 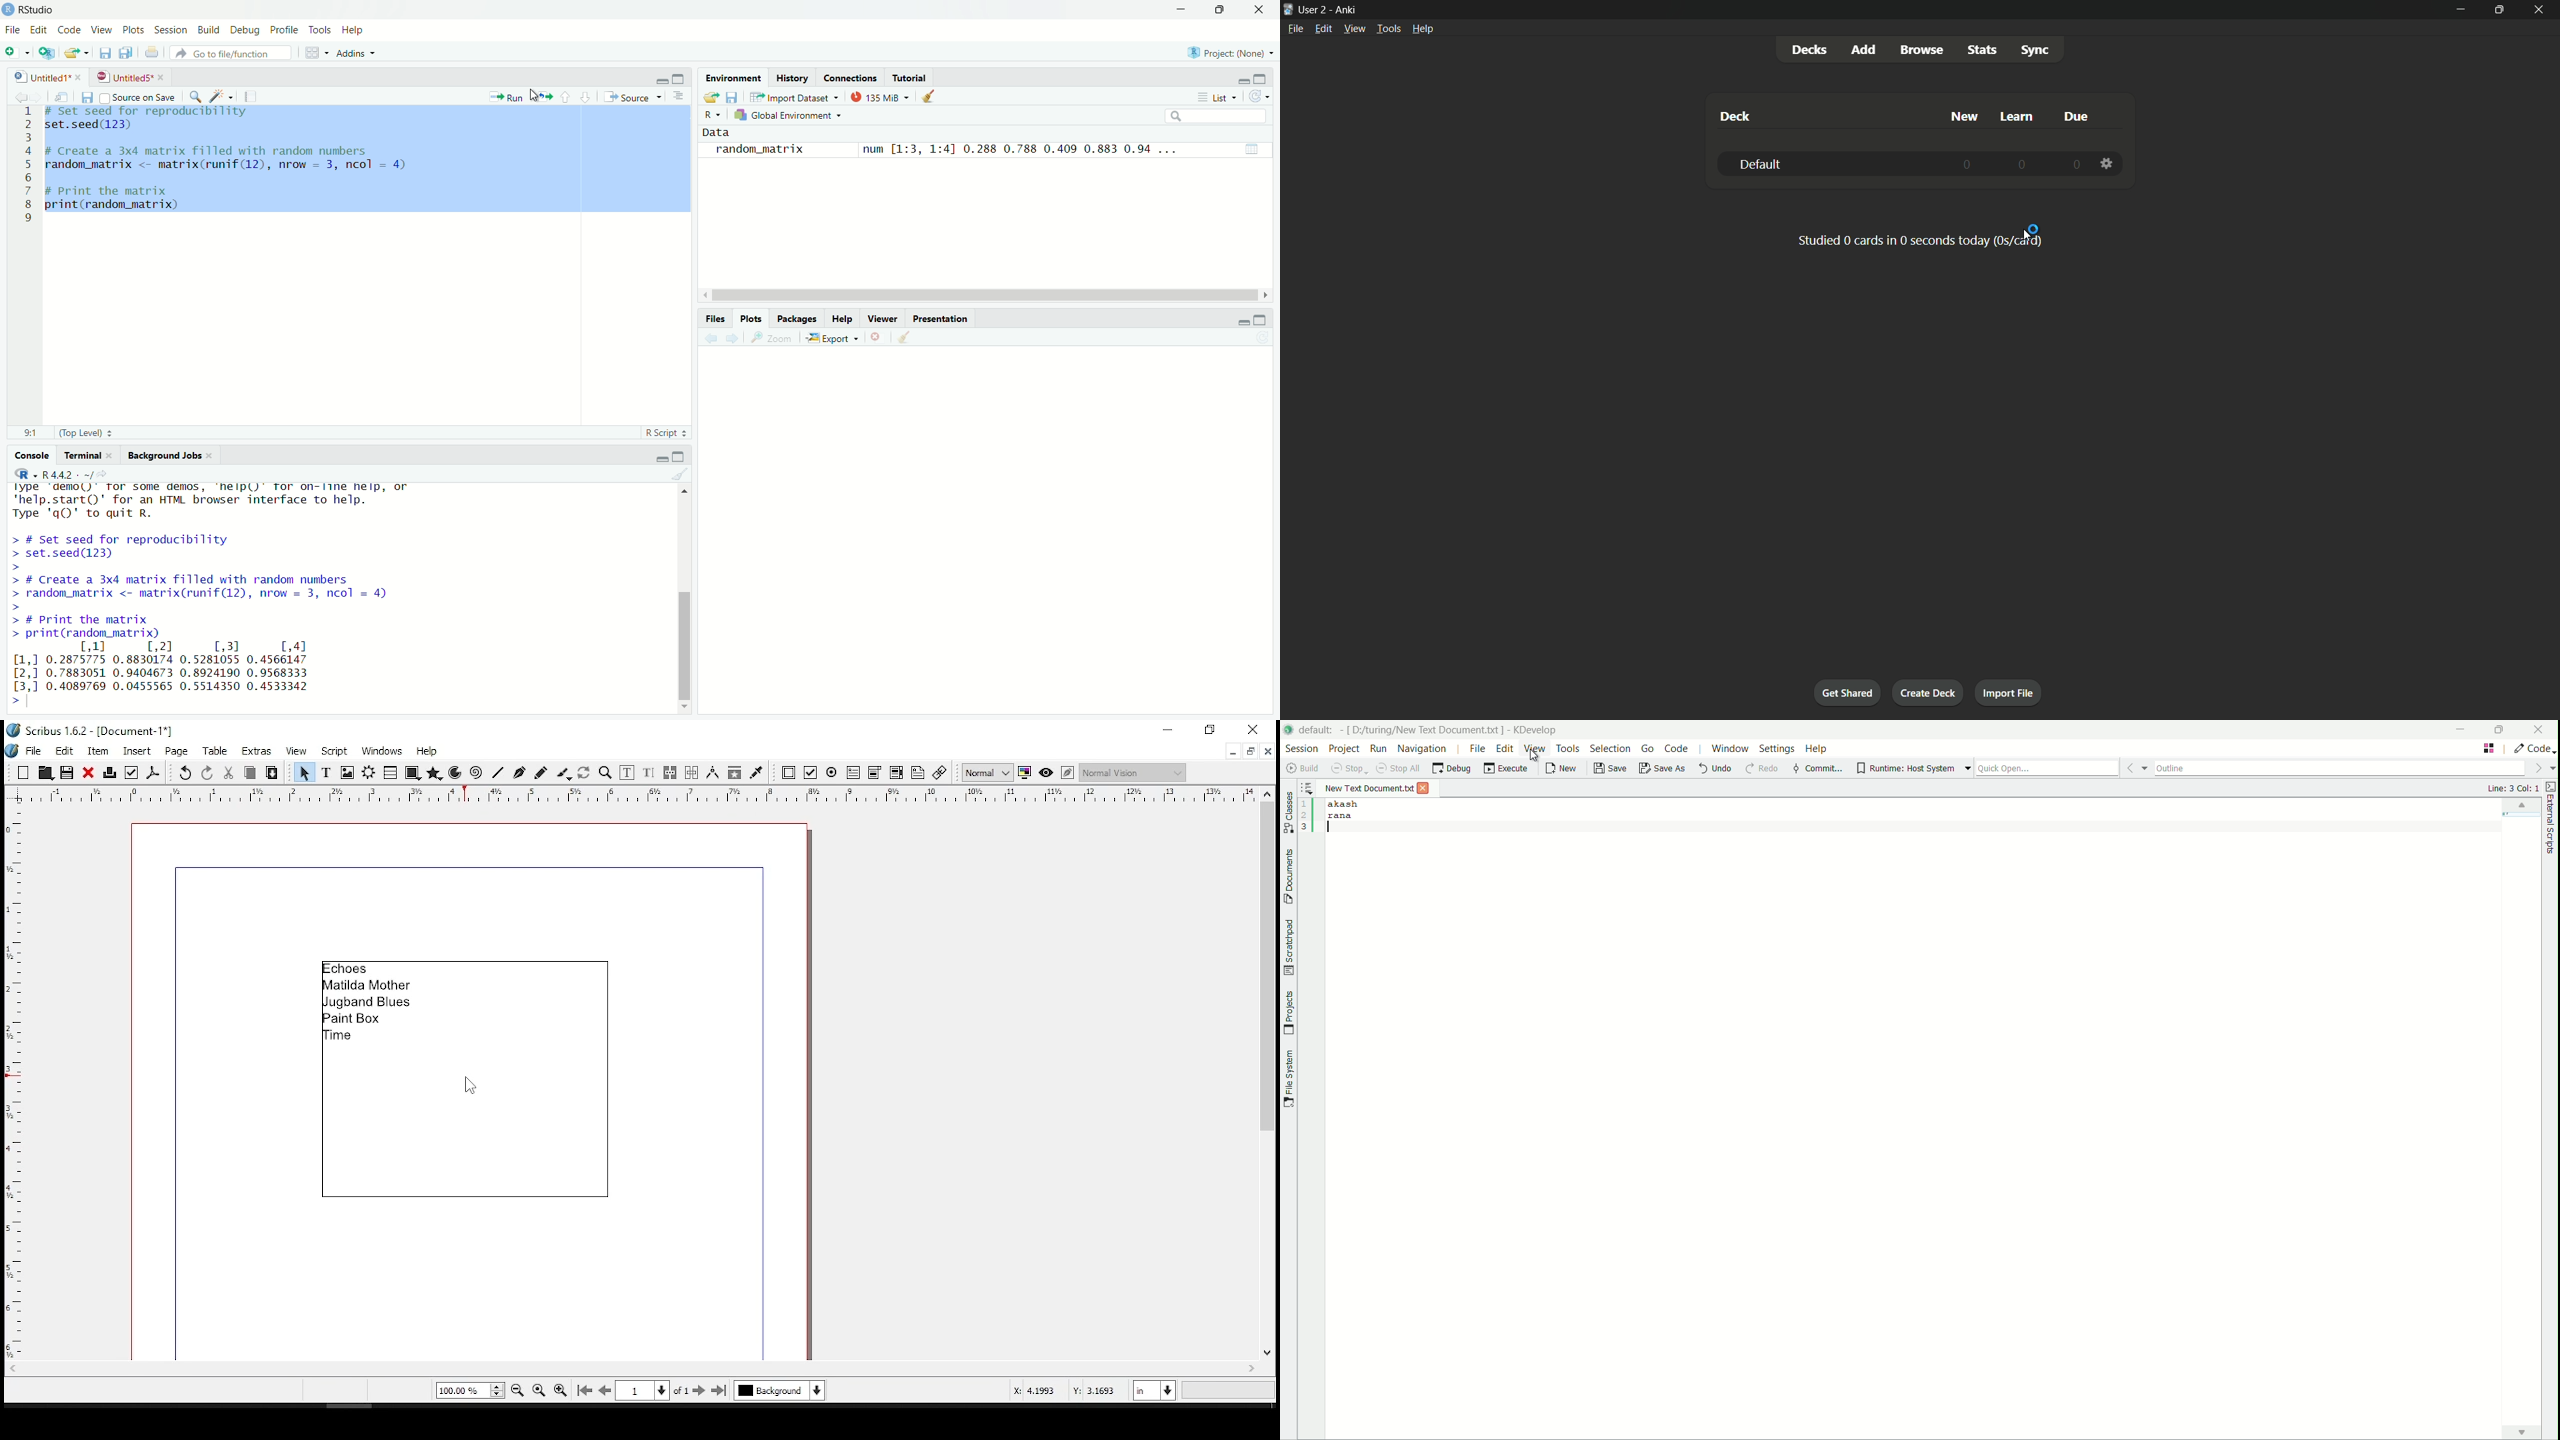 I want to click on close window, so click(x=1256, y=729).